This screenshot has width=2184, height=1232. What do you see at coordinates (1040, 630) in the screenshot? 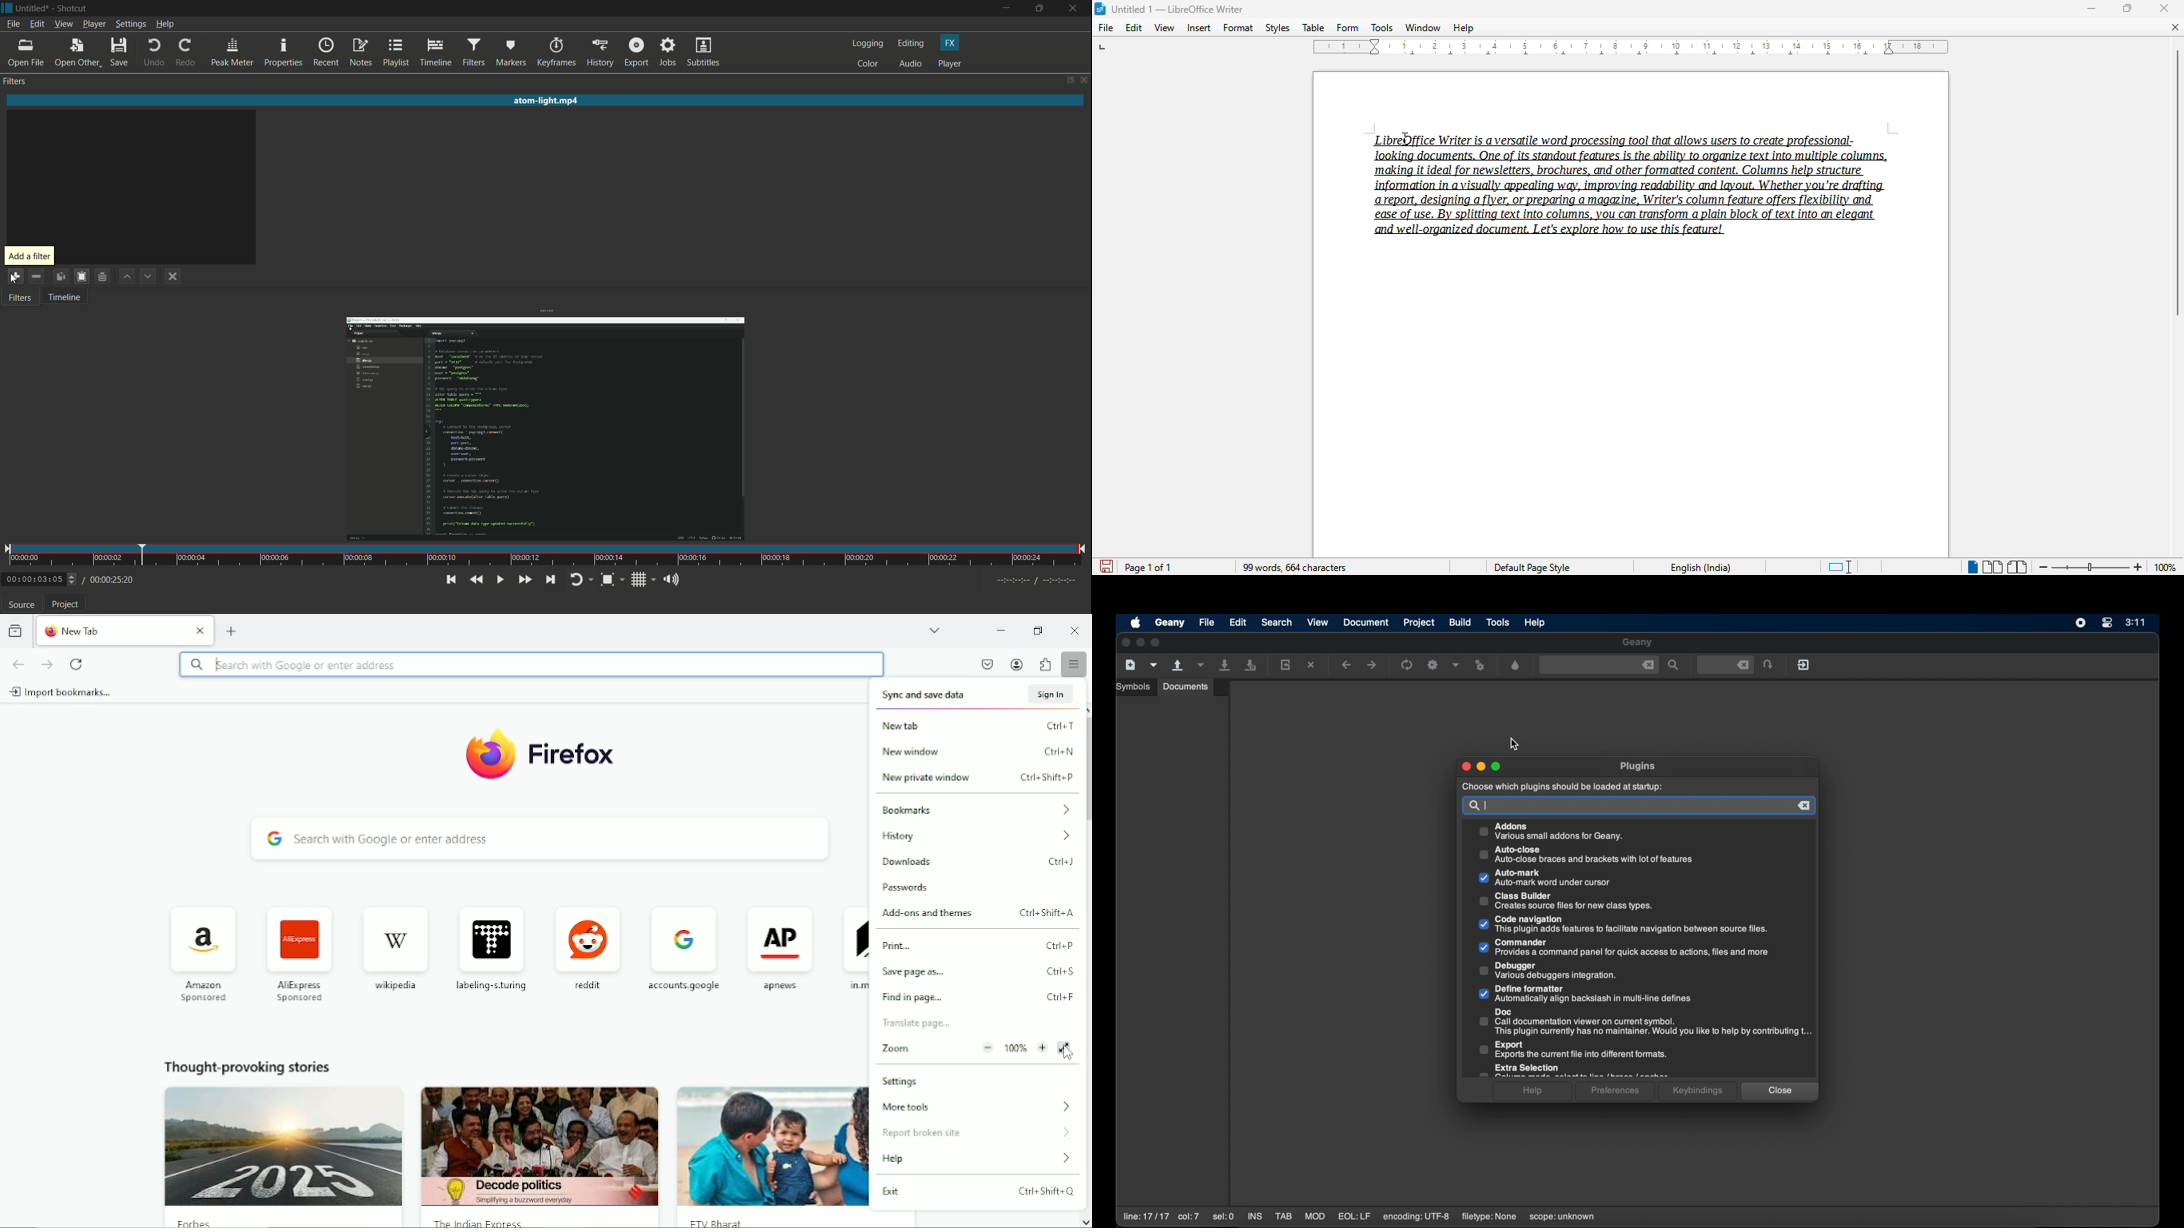
I see `restore down` at bounding box center [1040, 630].